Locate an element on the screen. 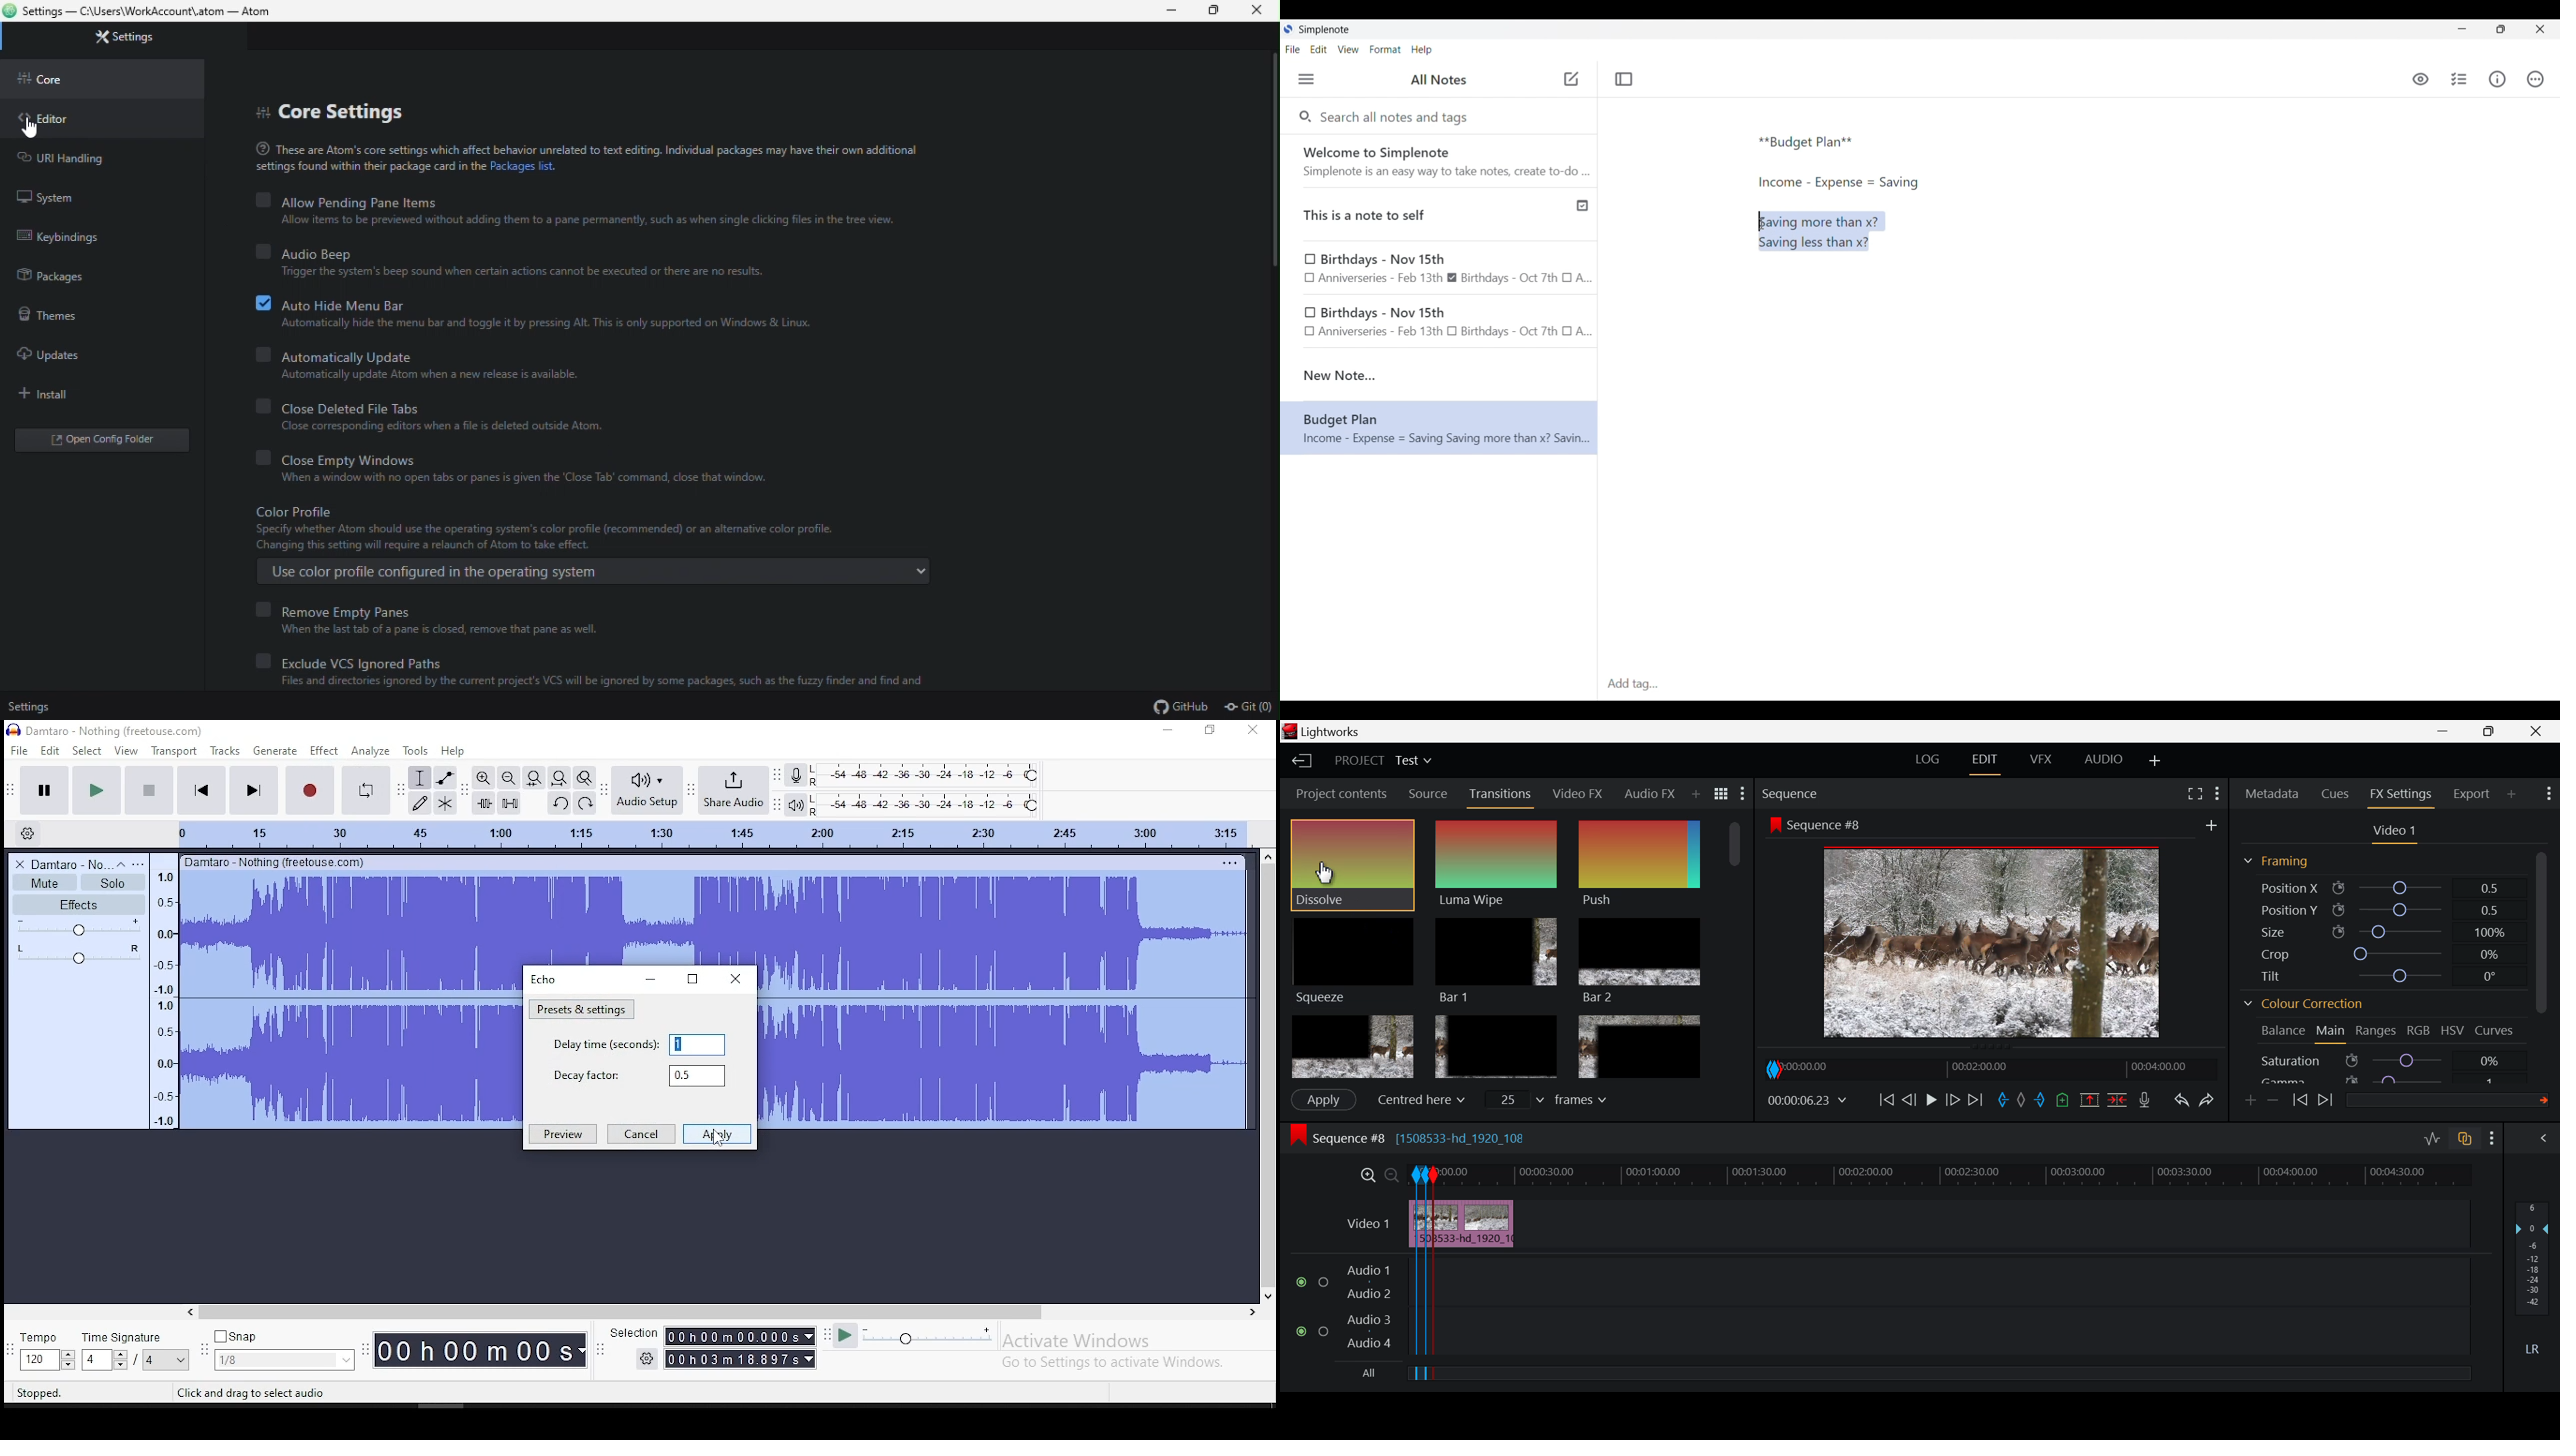  Search all notes and tags is located at coordinates (1397, 116).